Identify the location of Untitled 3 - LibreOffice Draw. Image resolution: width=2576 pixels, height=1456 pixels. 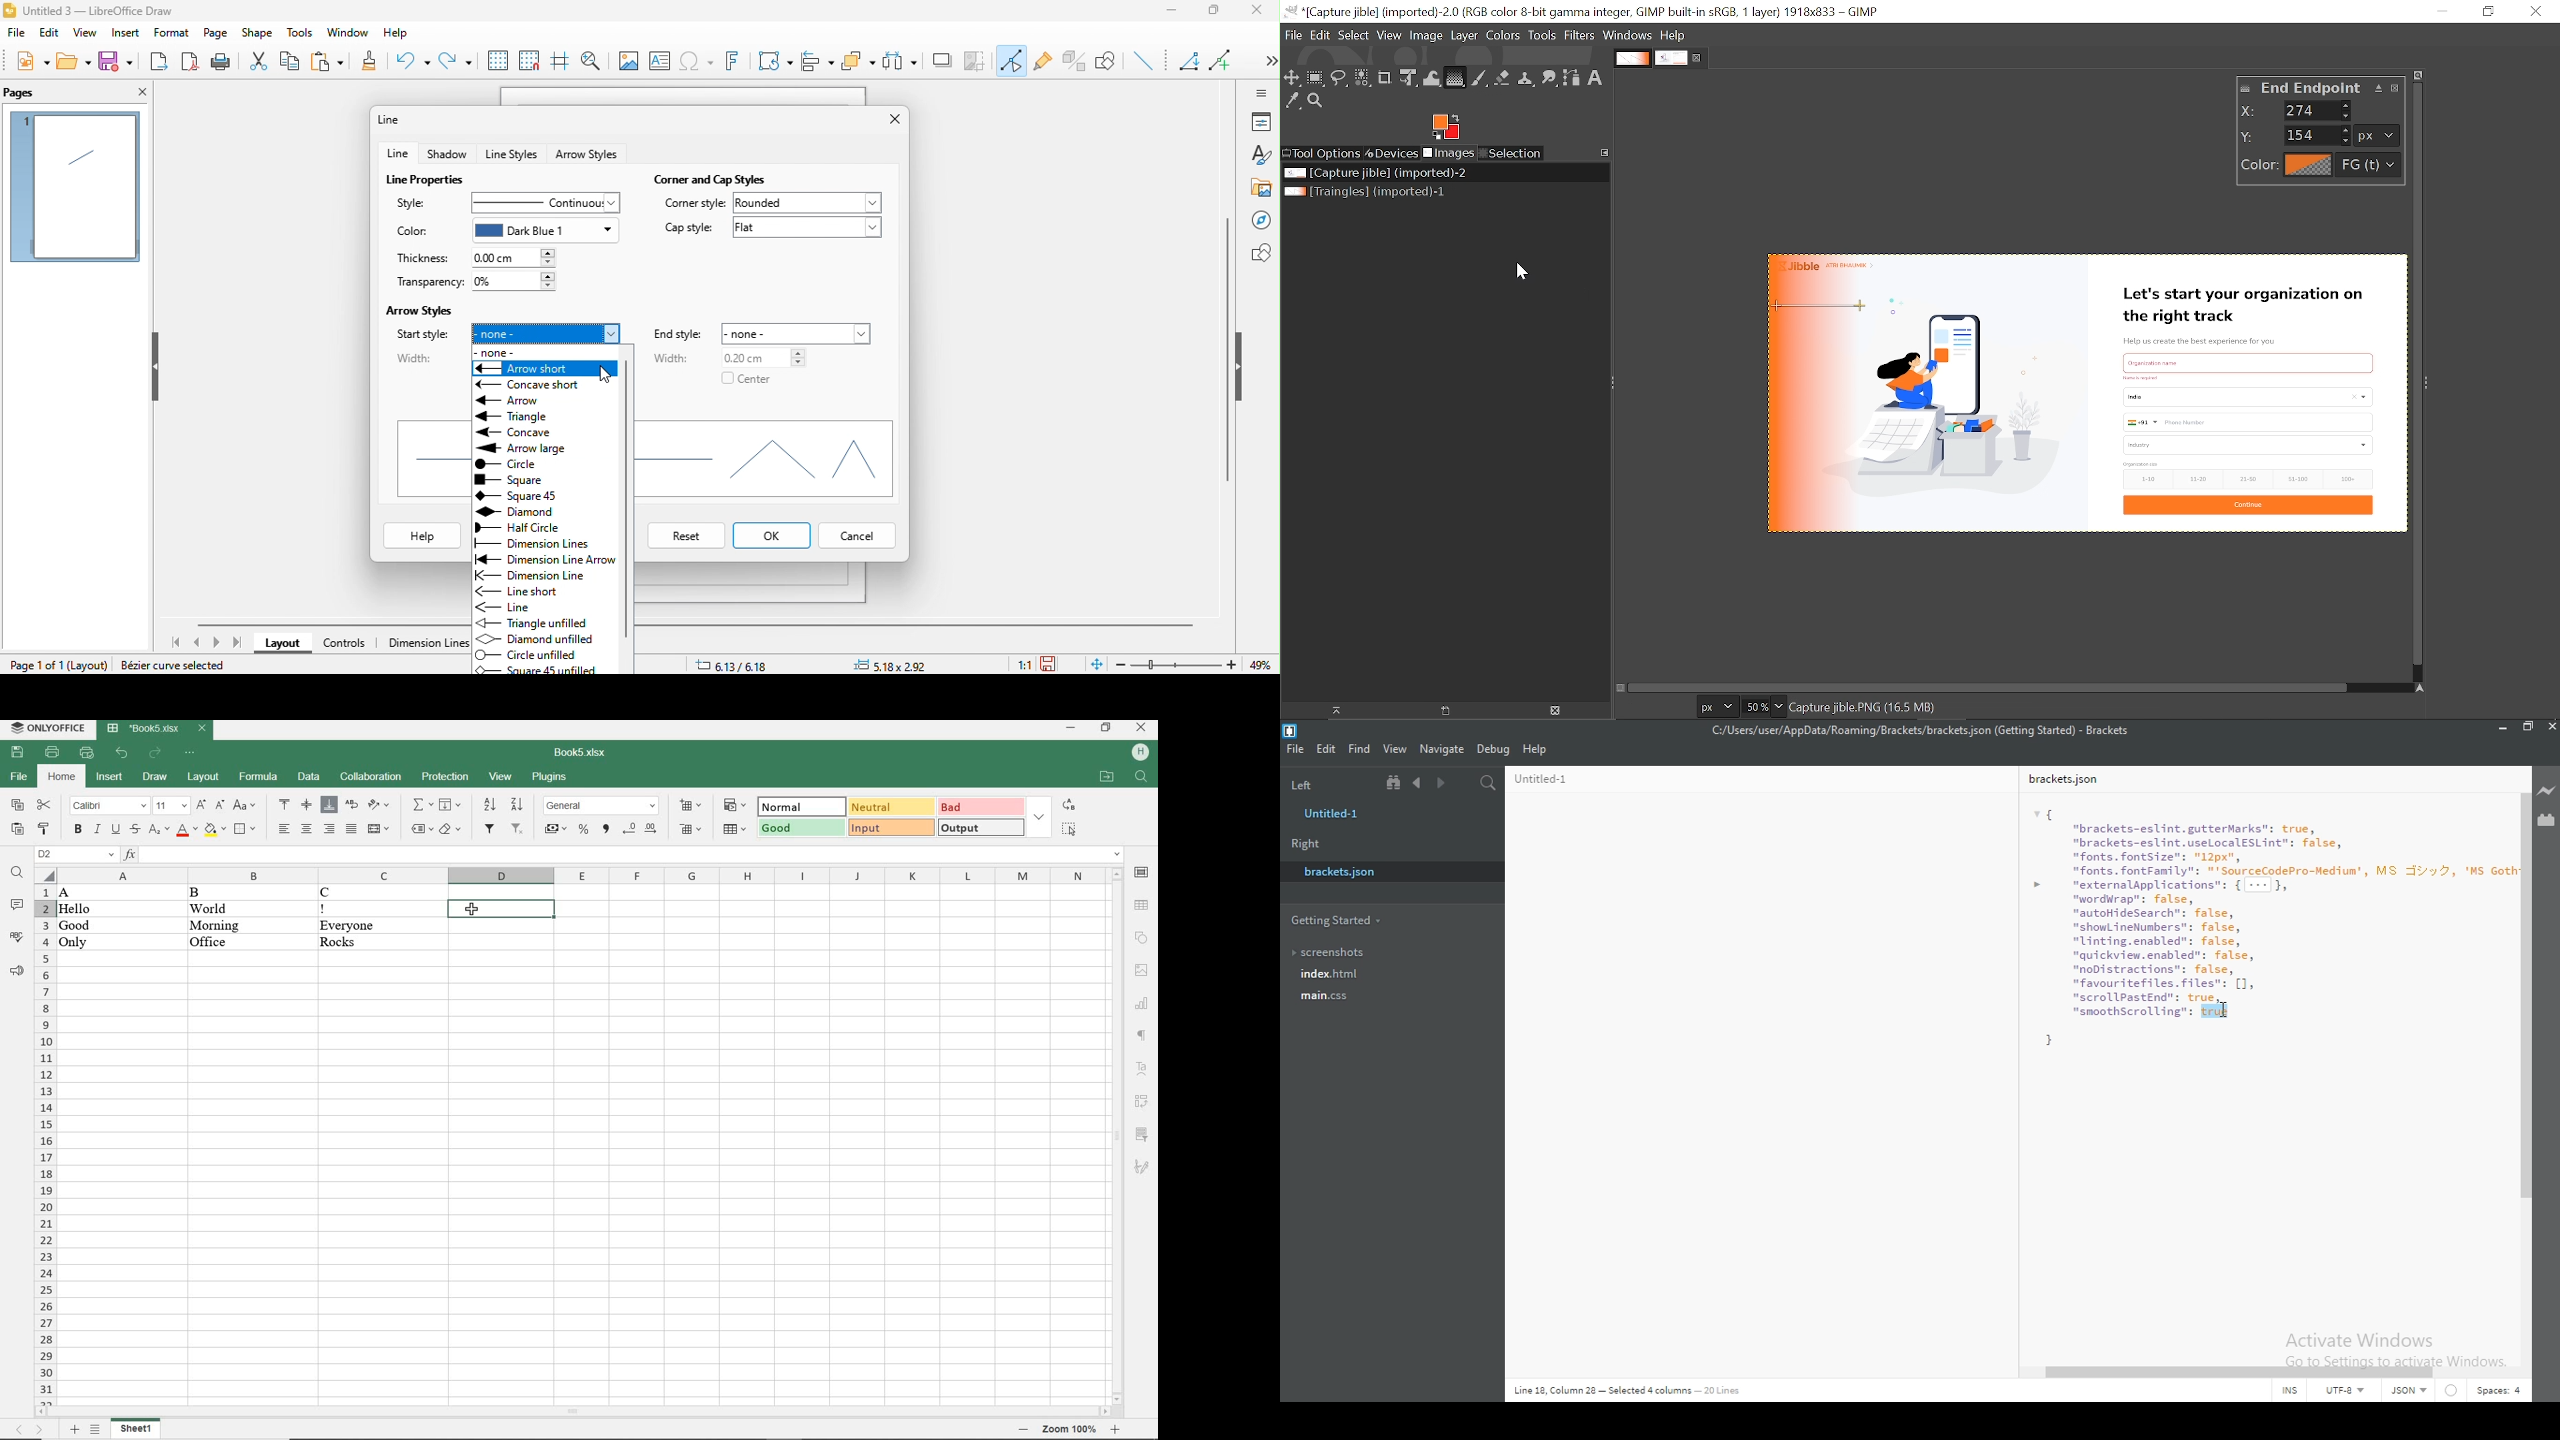
(90, 9).